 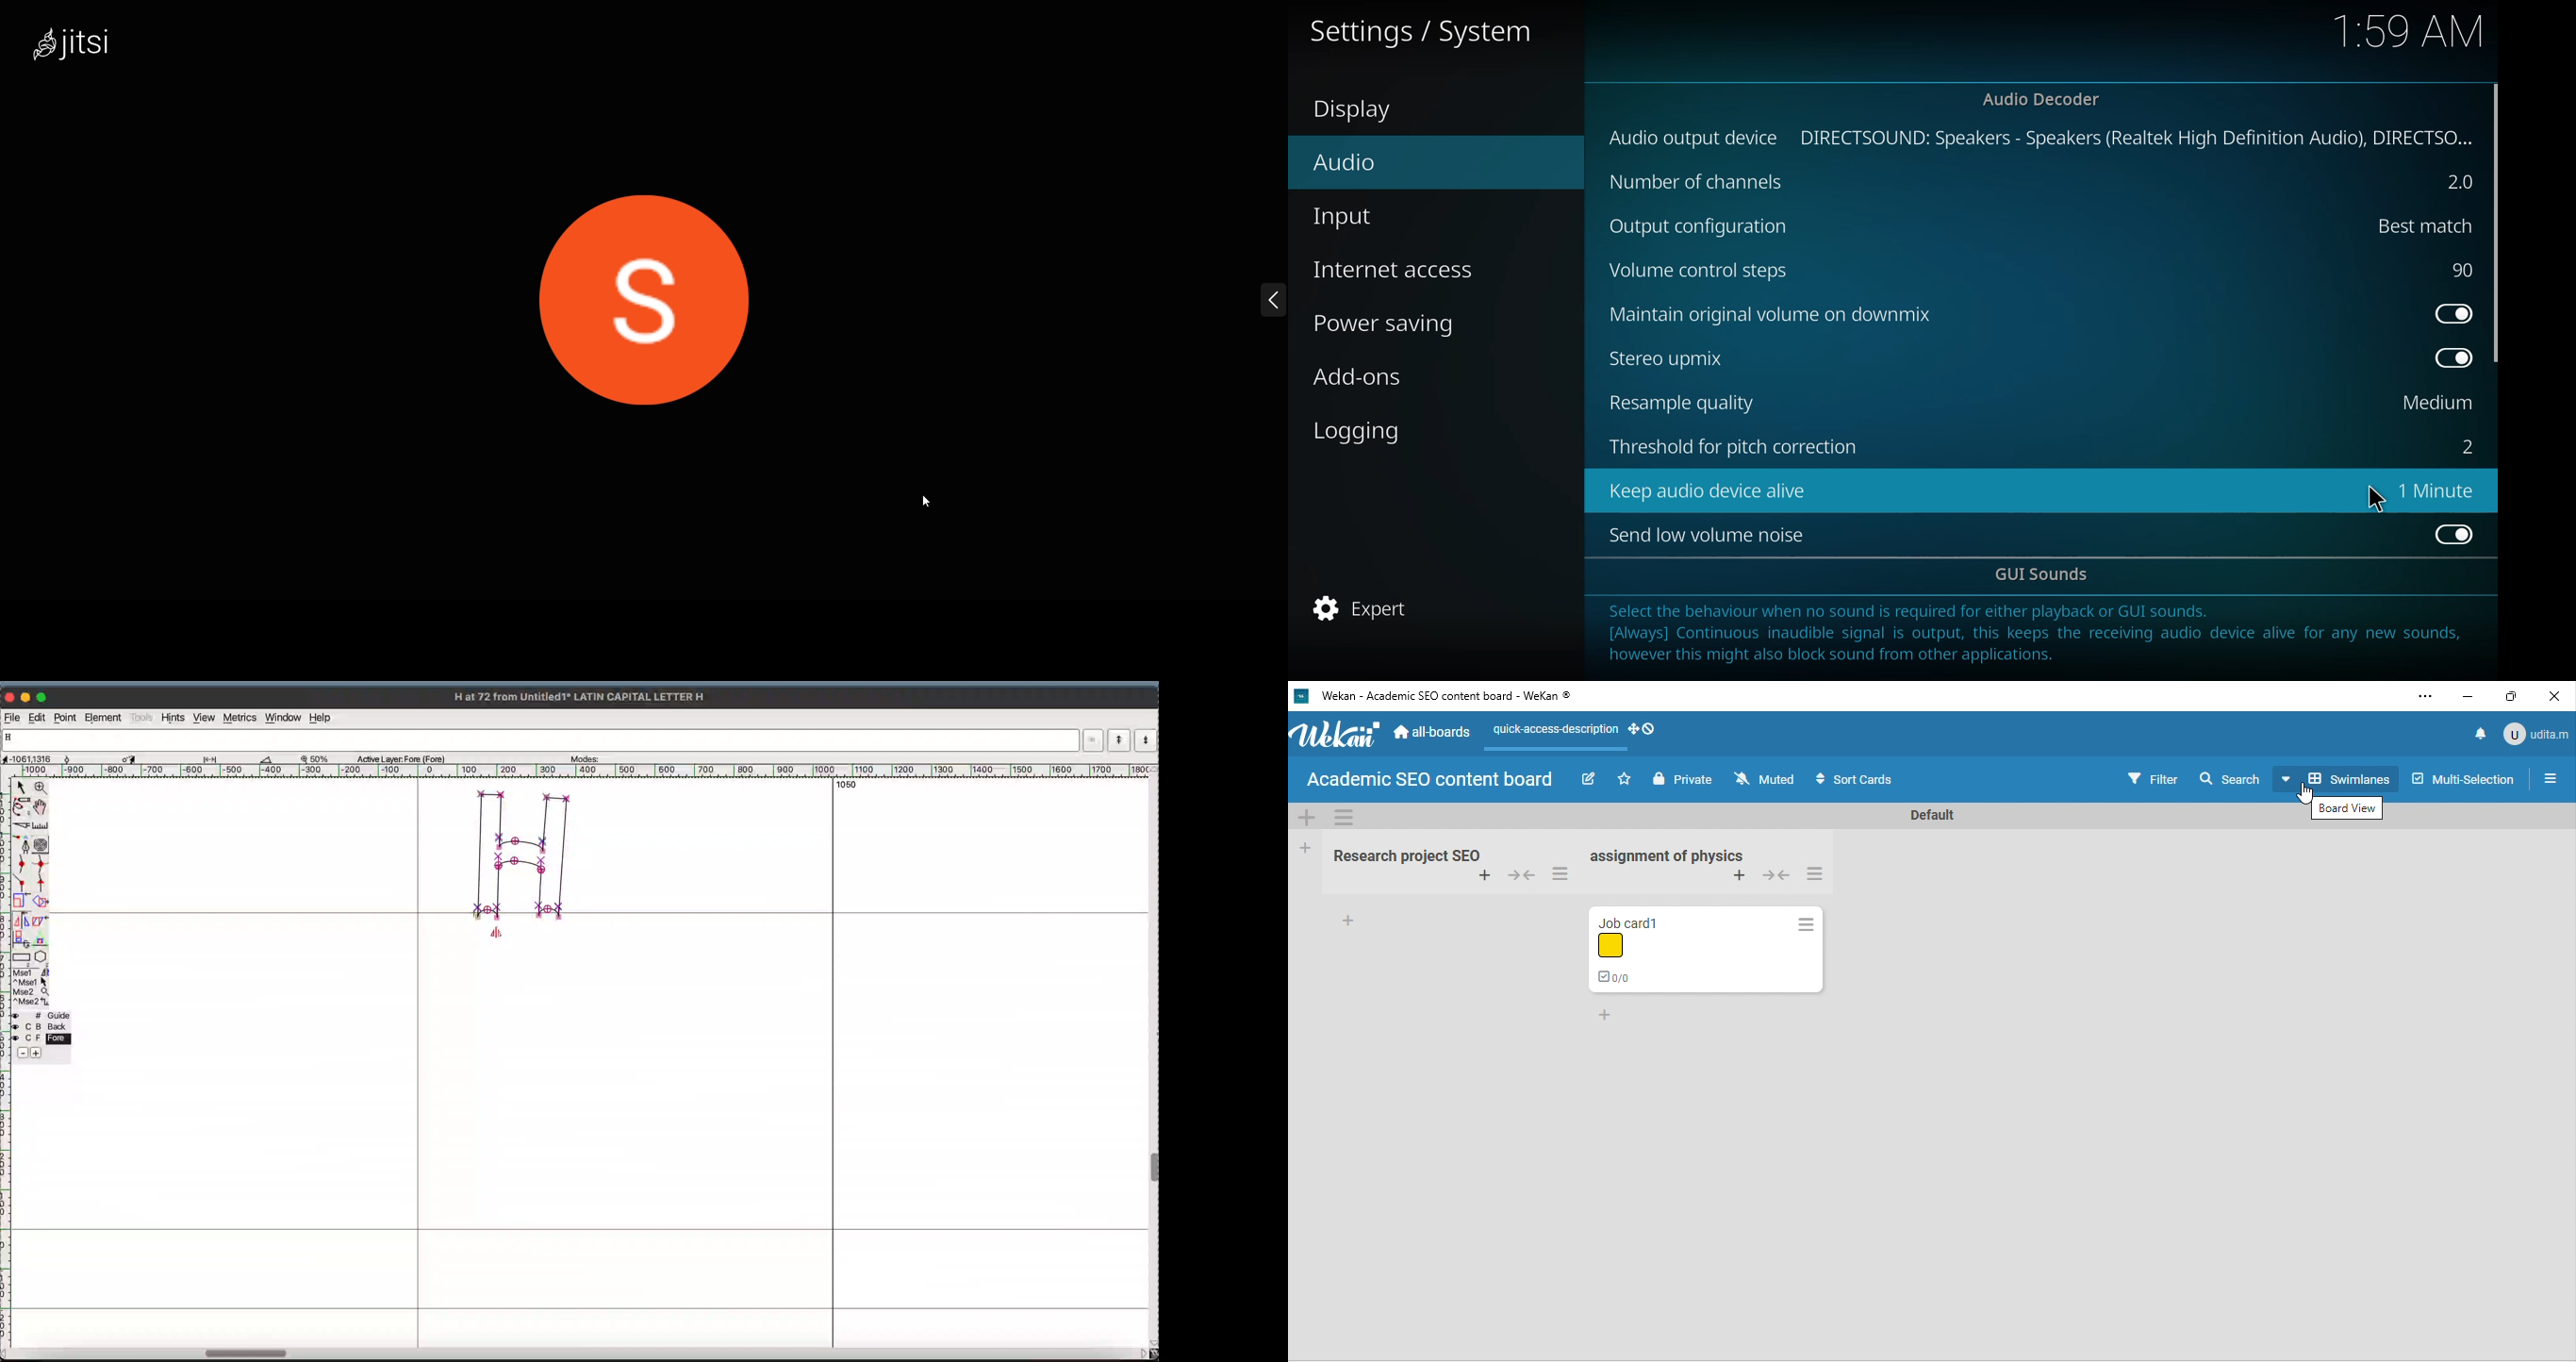 I want to click on send low volume noise, so click(x=1712, y=535).